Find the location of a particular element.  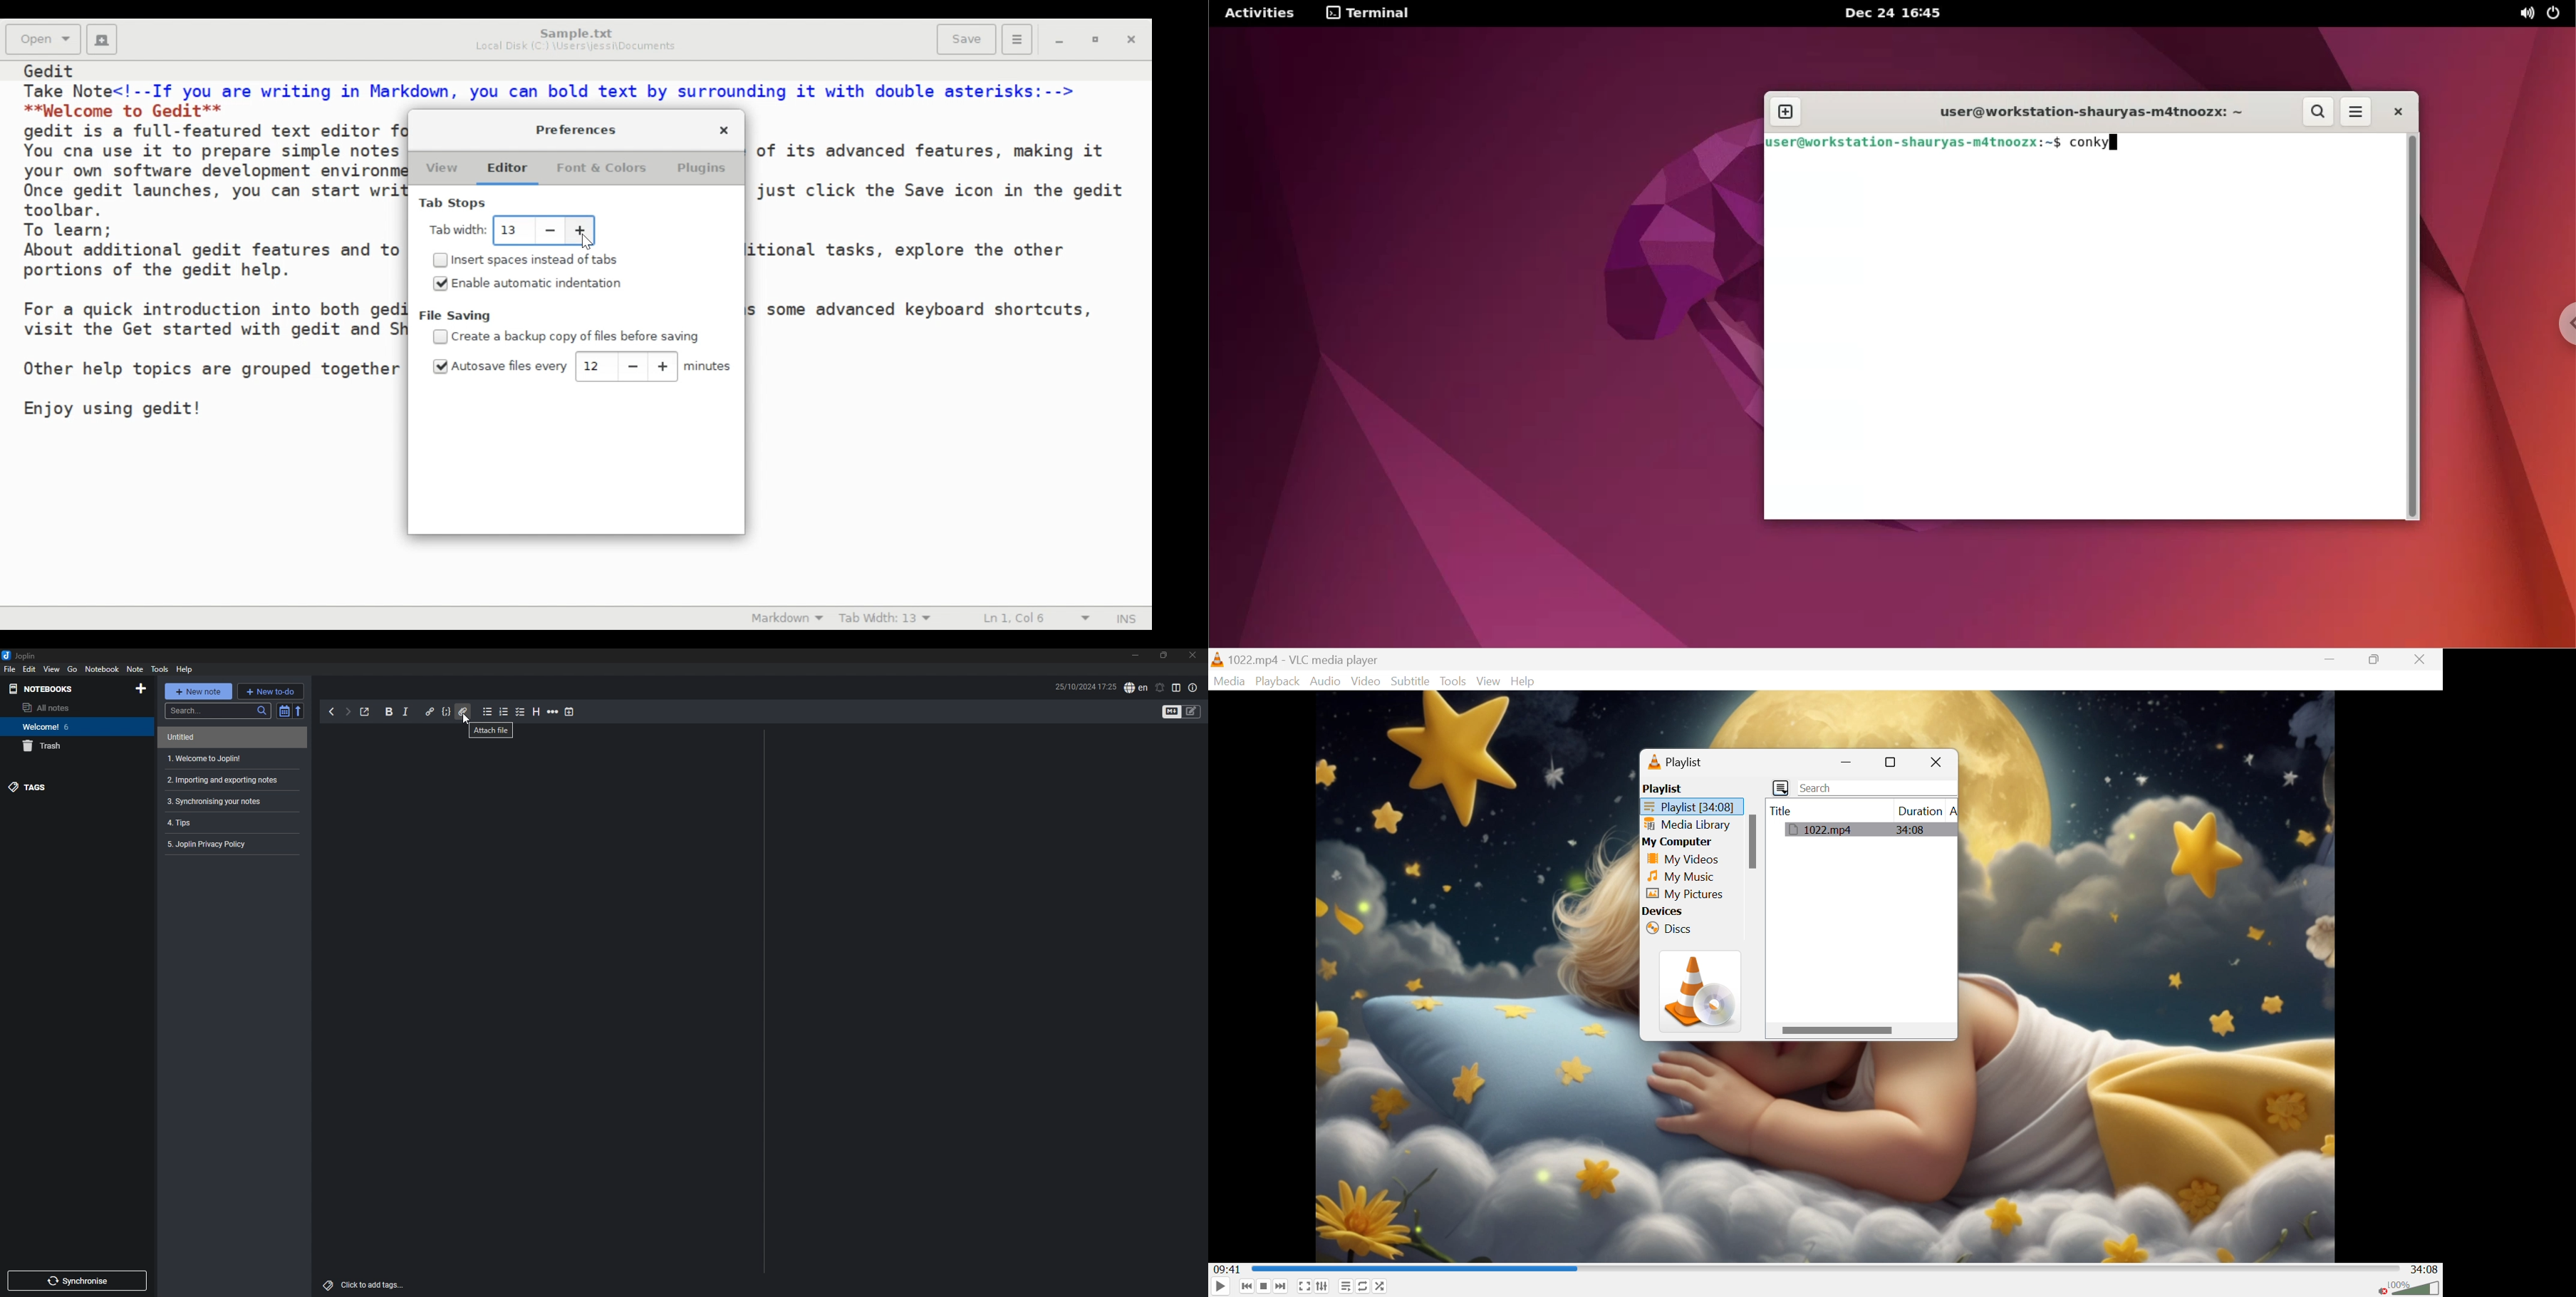

Progress bar is located at coordinates (1828, 1271).